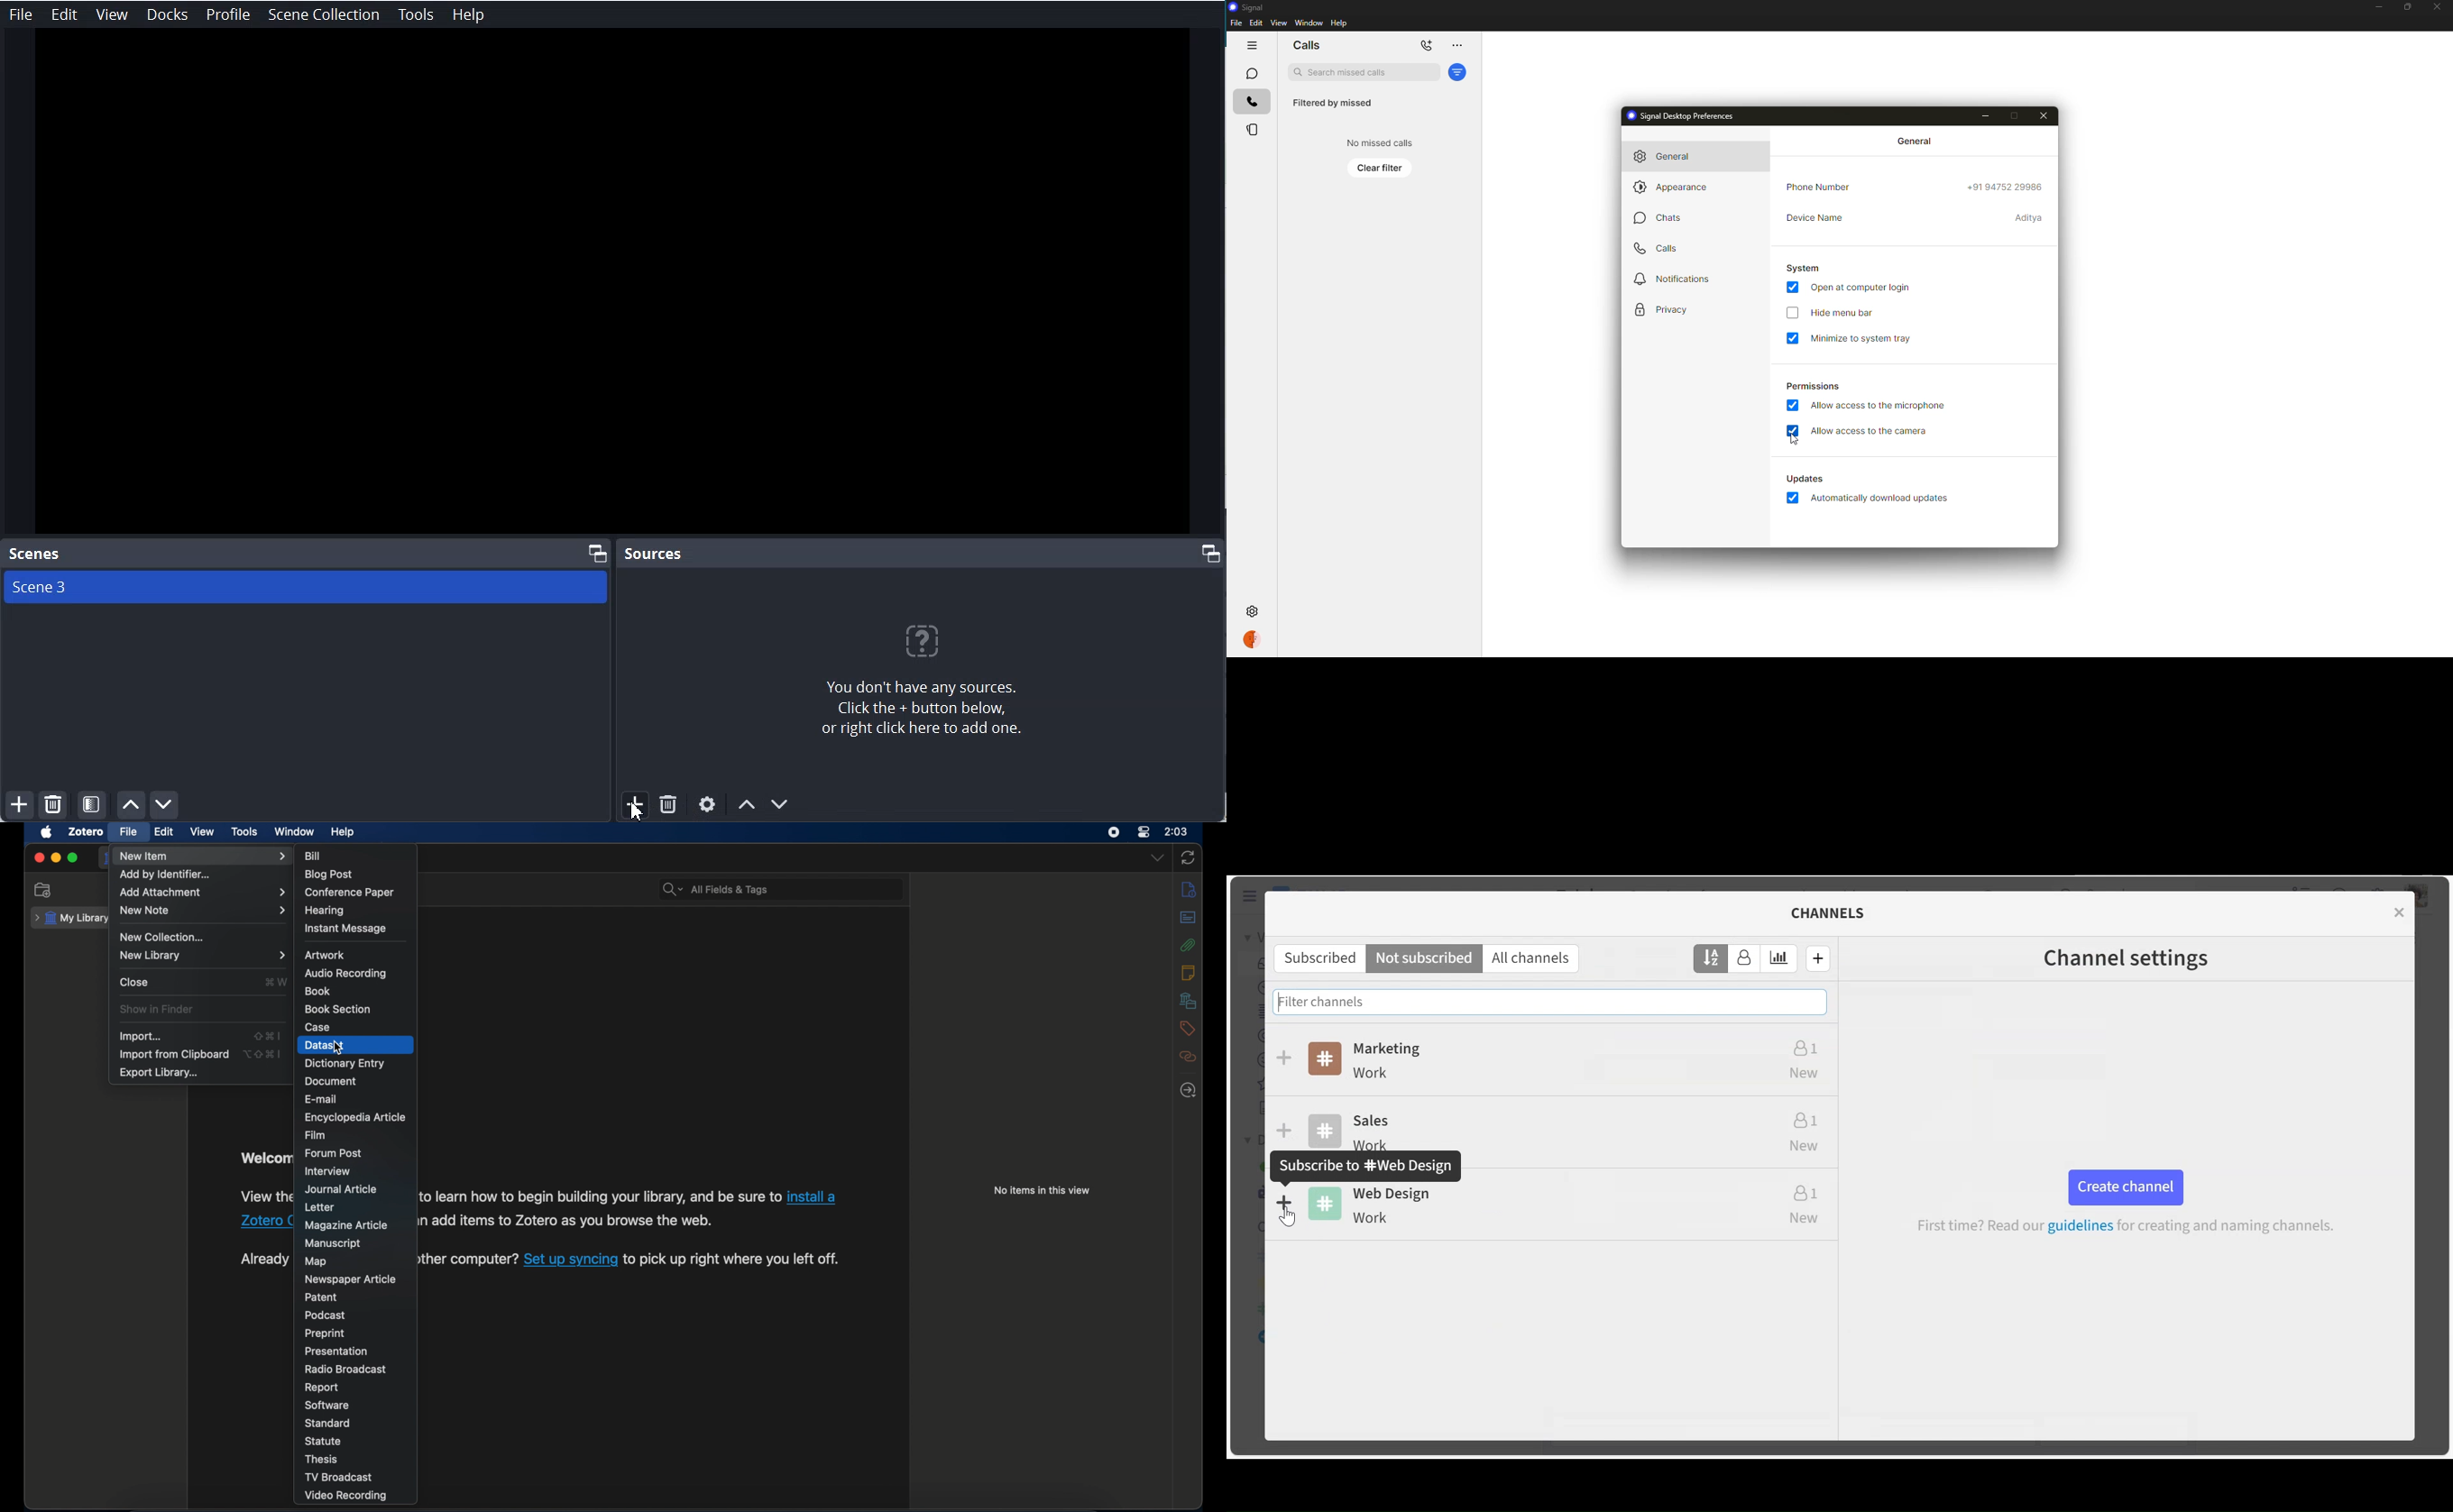 The width and height of the screenshot is (2464, 1512). I want to click on Profile, so click(229, 15).